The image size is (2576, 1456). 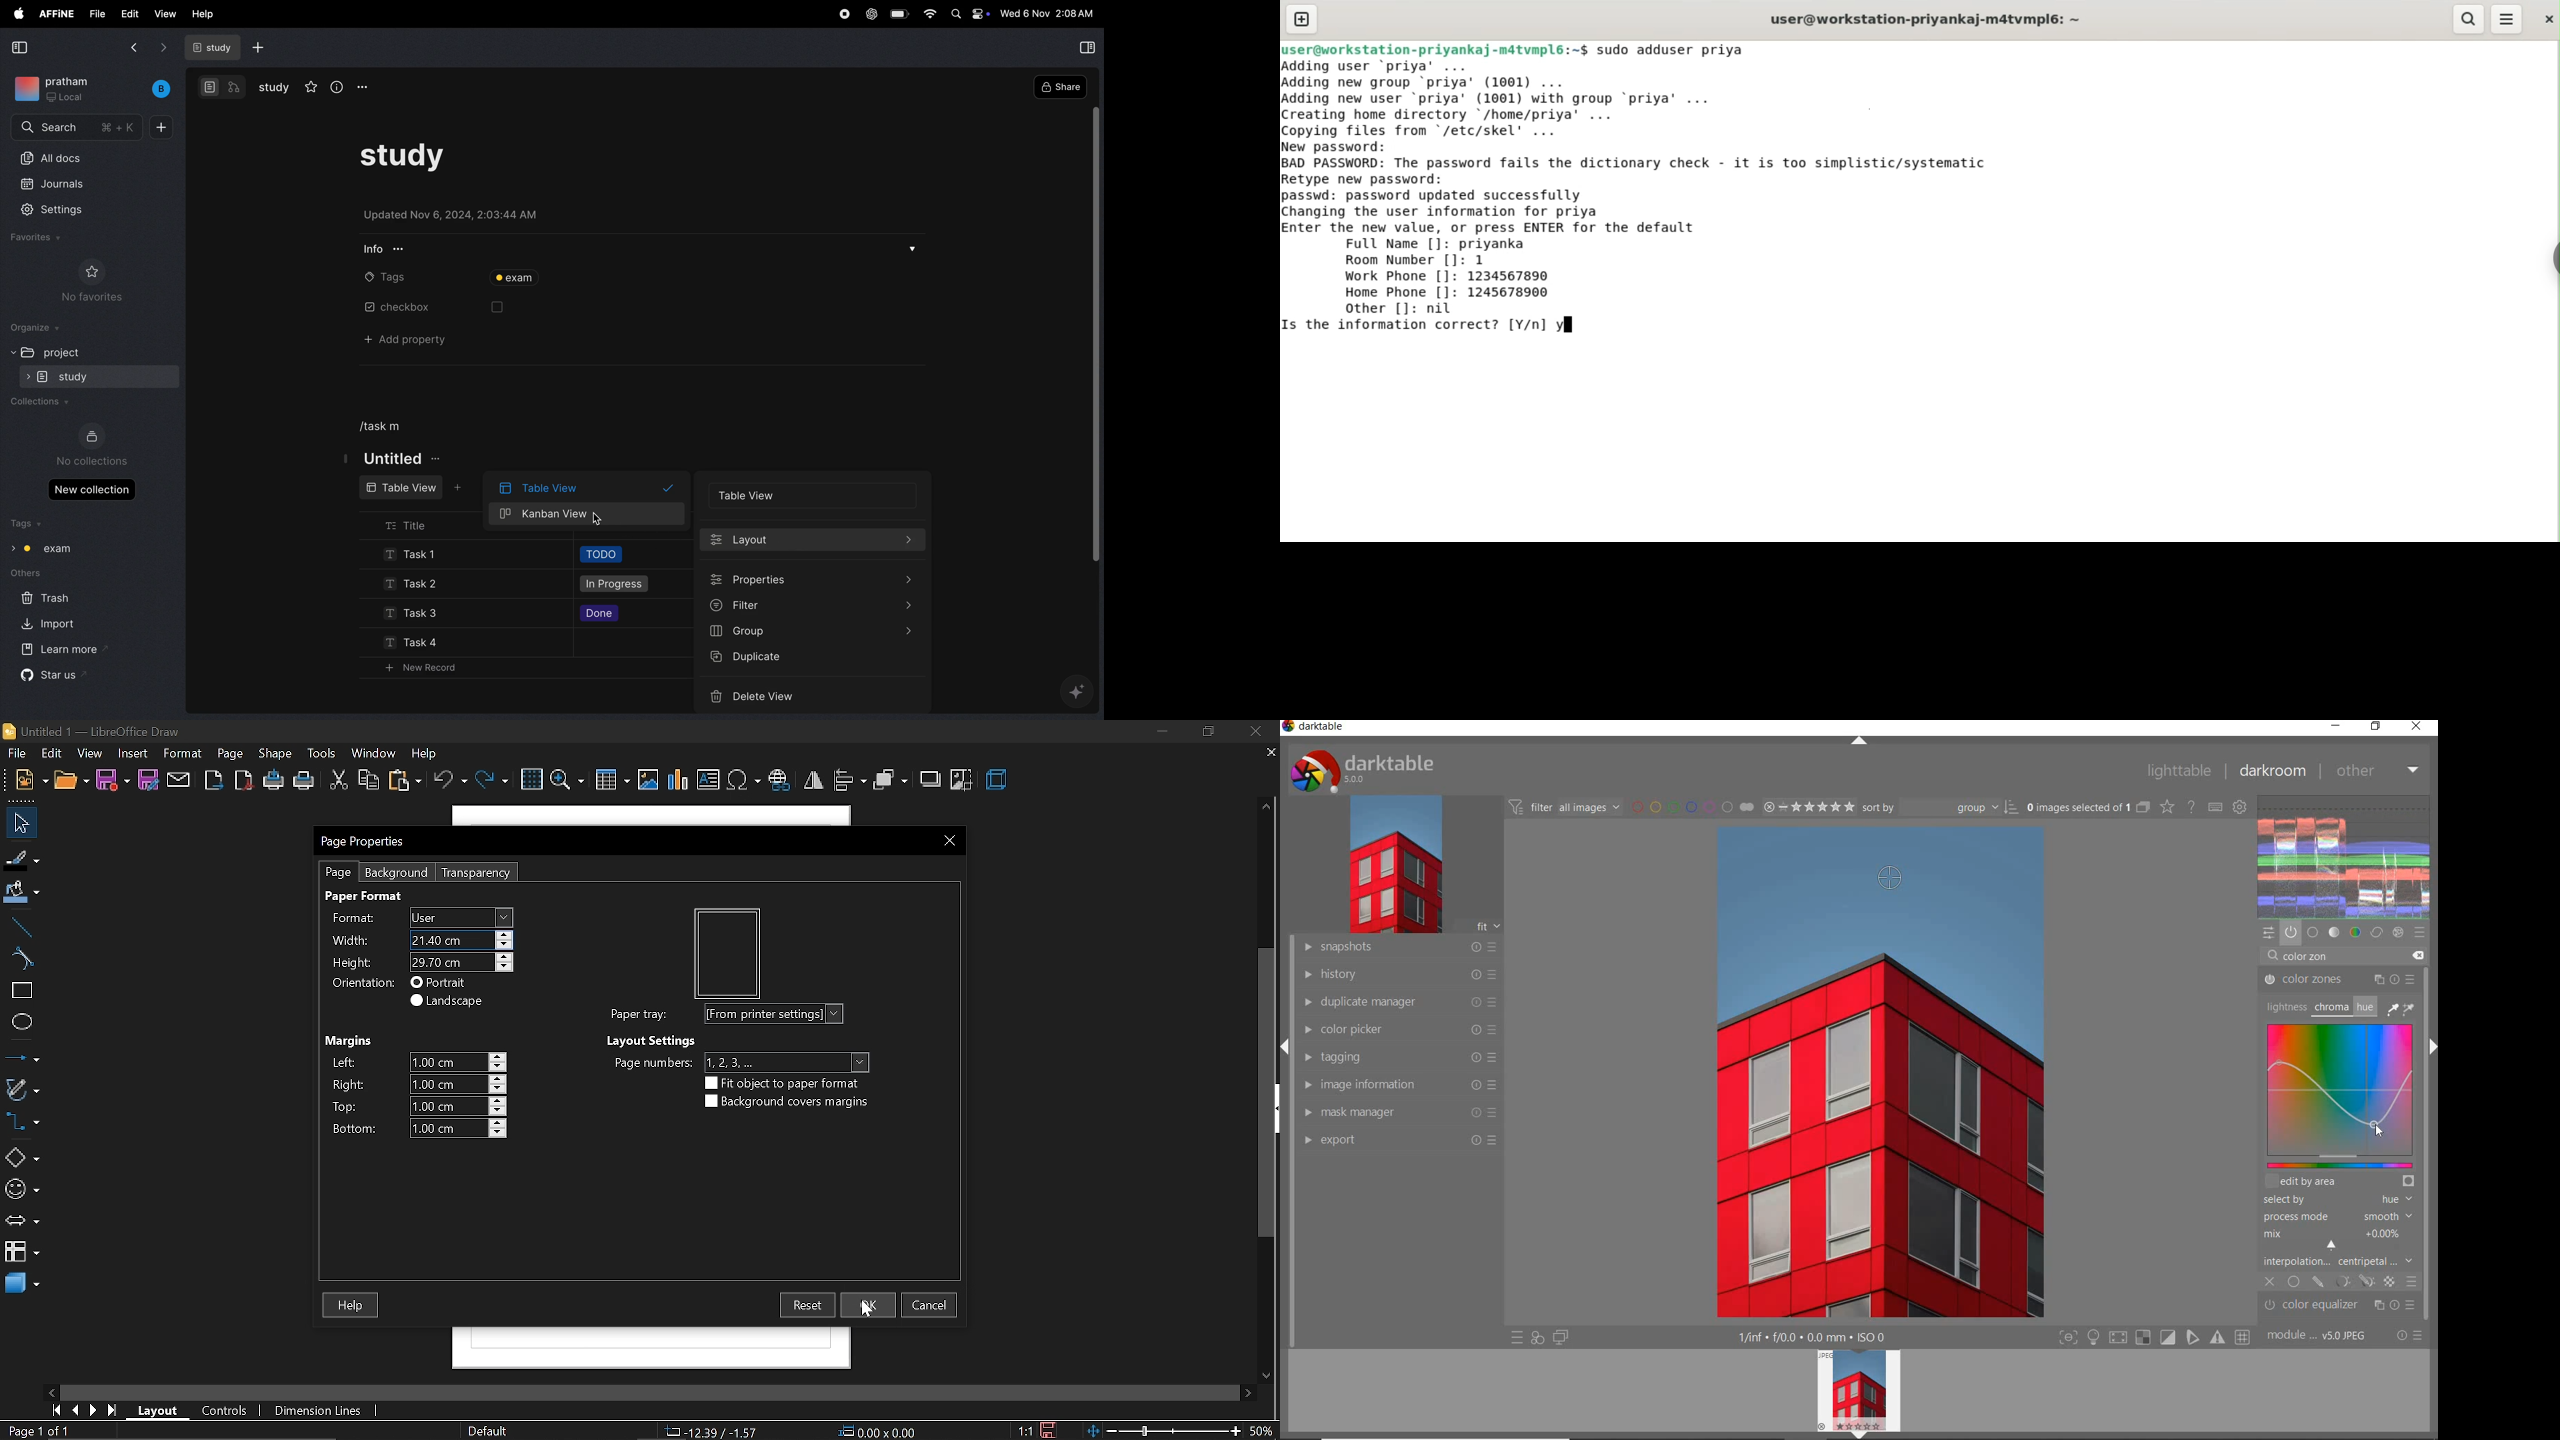 What do you see at coordinates (1941, 808) in the screenshot?
I see `Sort` at bounding box center [1941, 808].